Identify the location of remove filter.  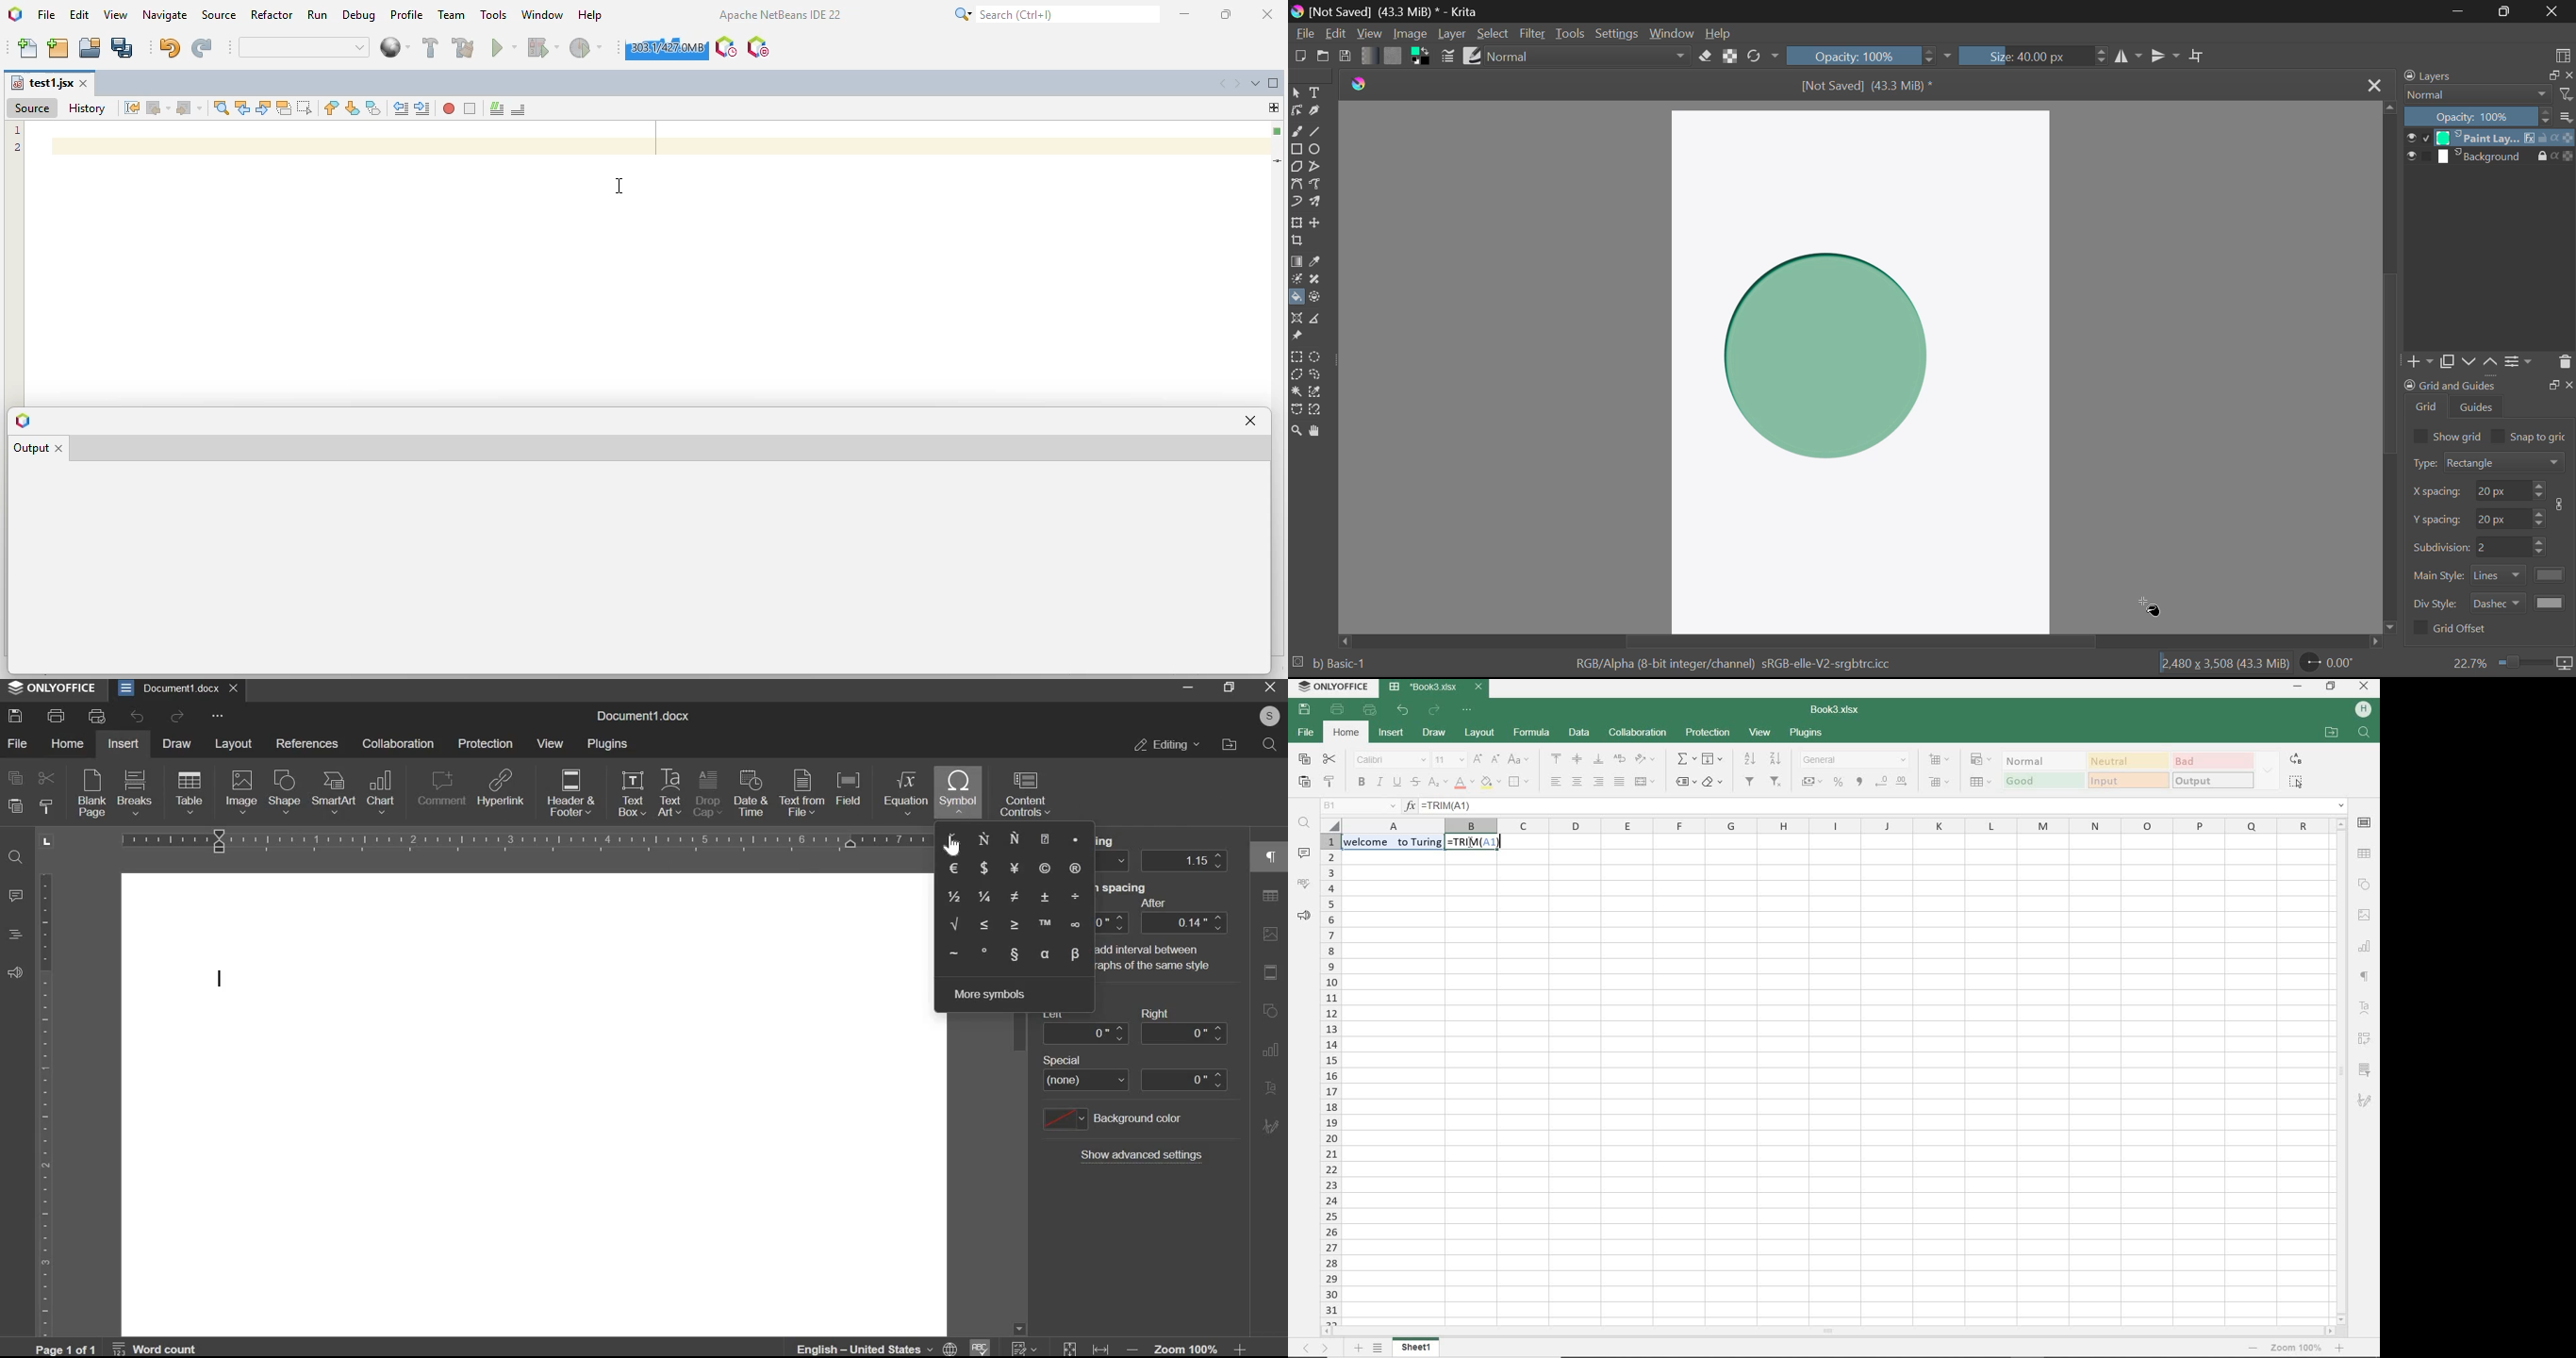
(1778, 783).